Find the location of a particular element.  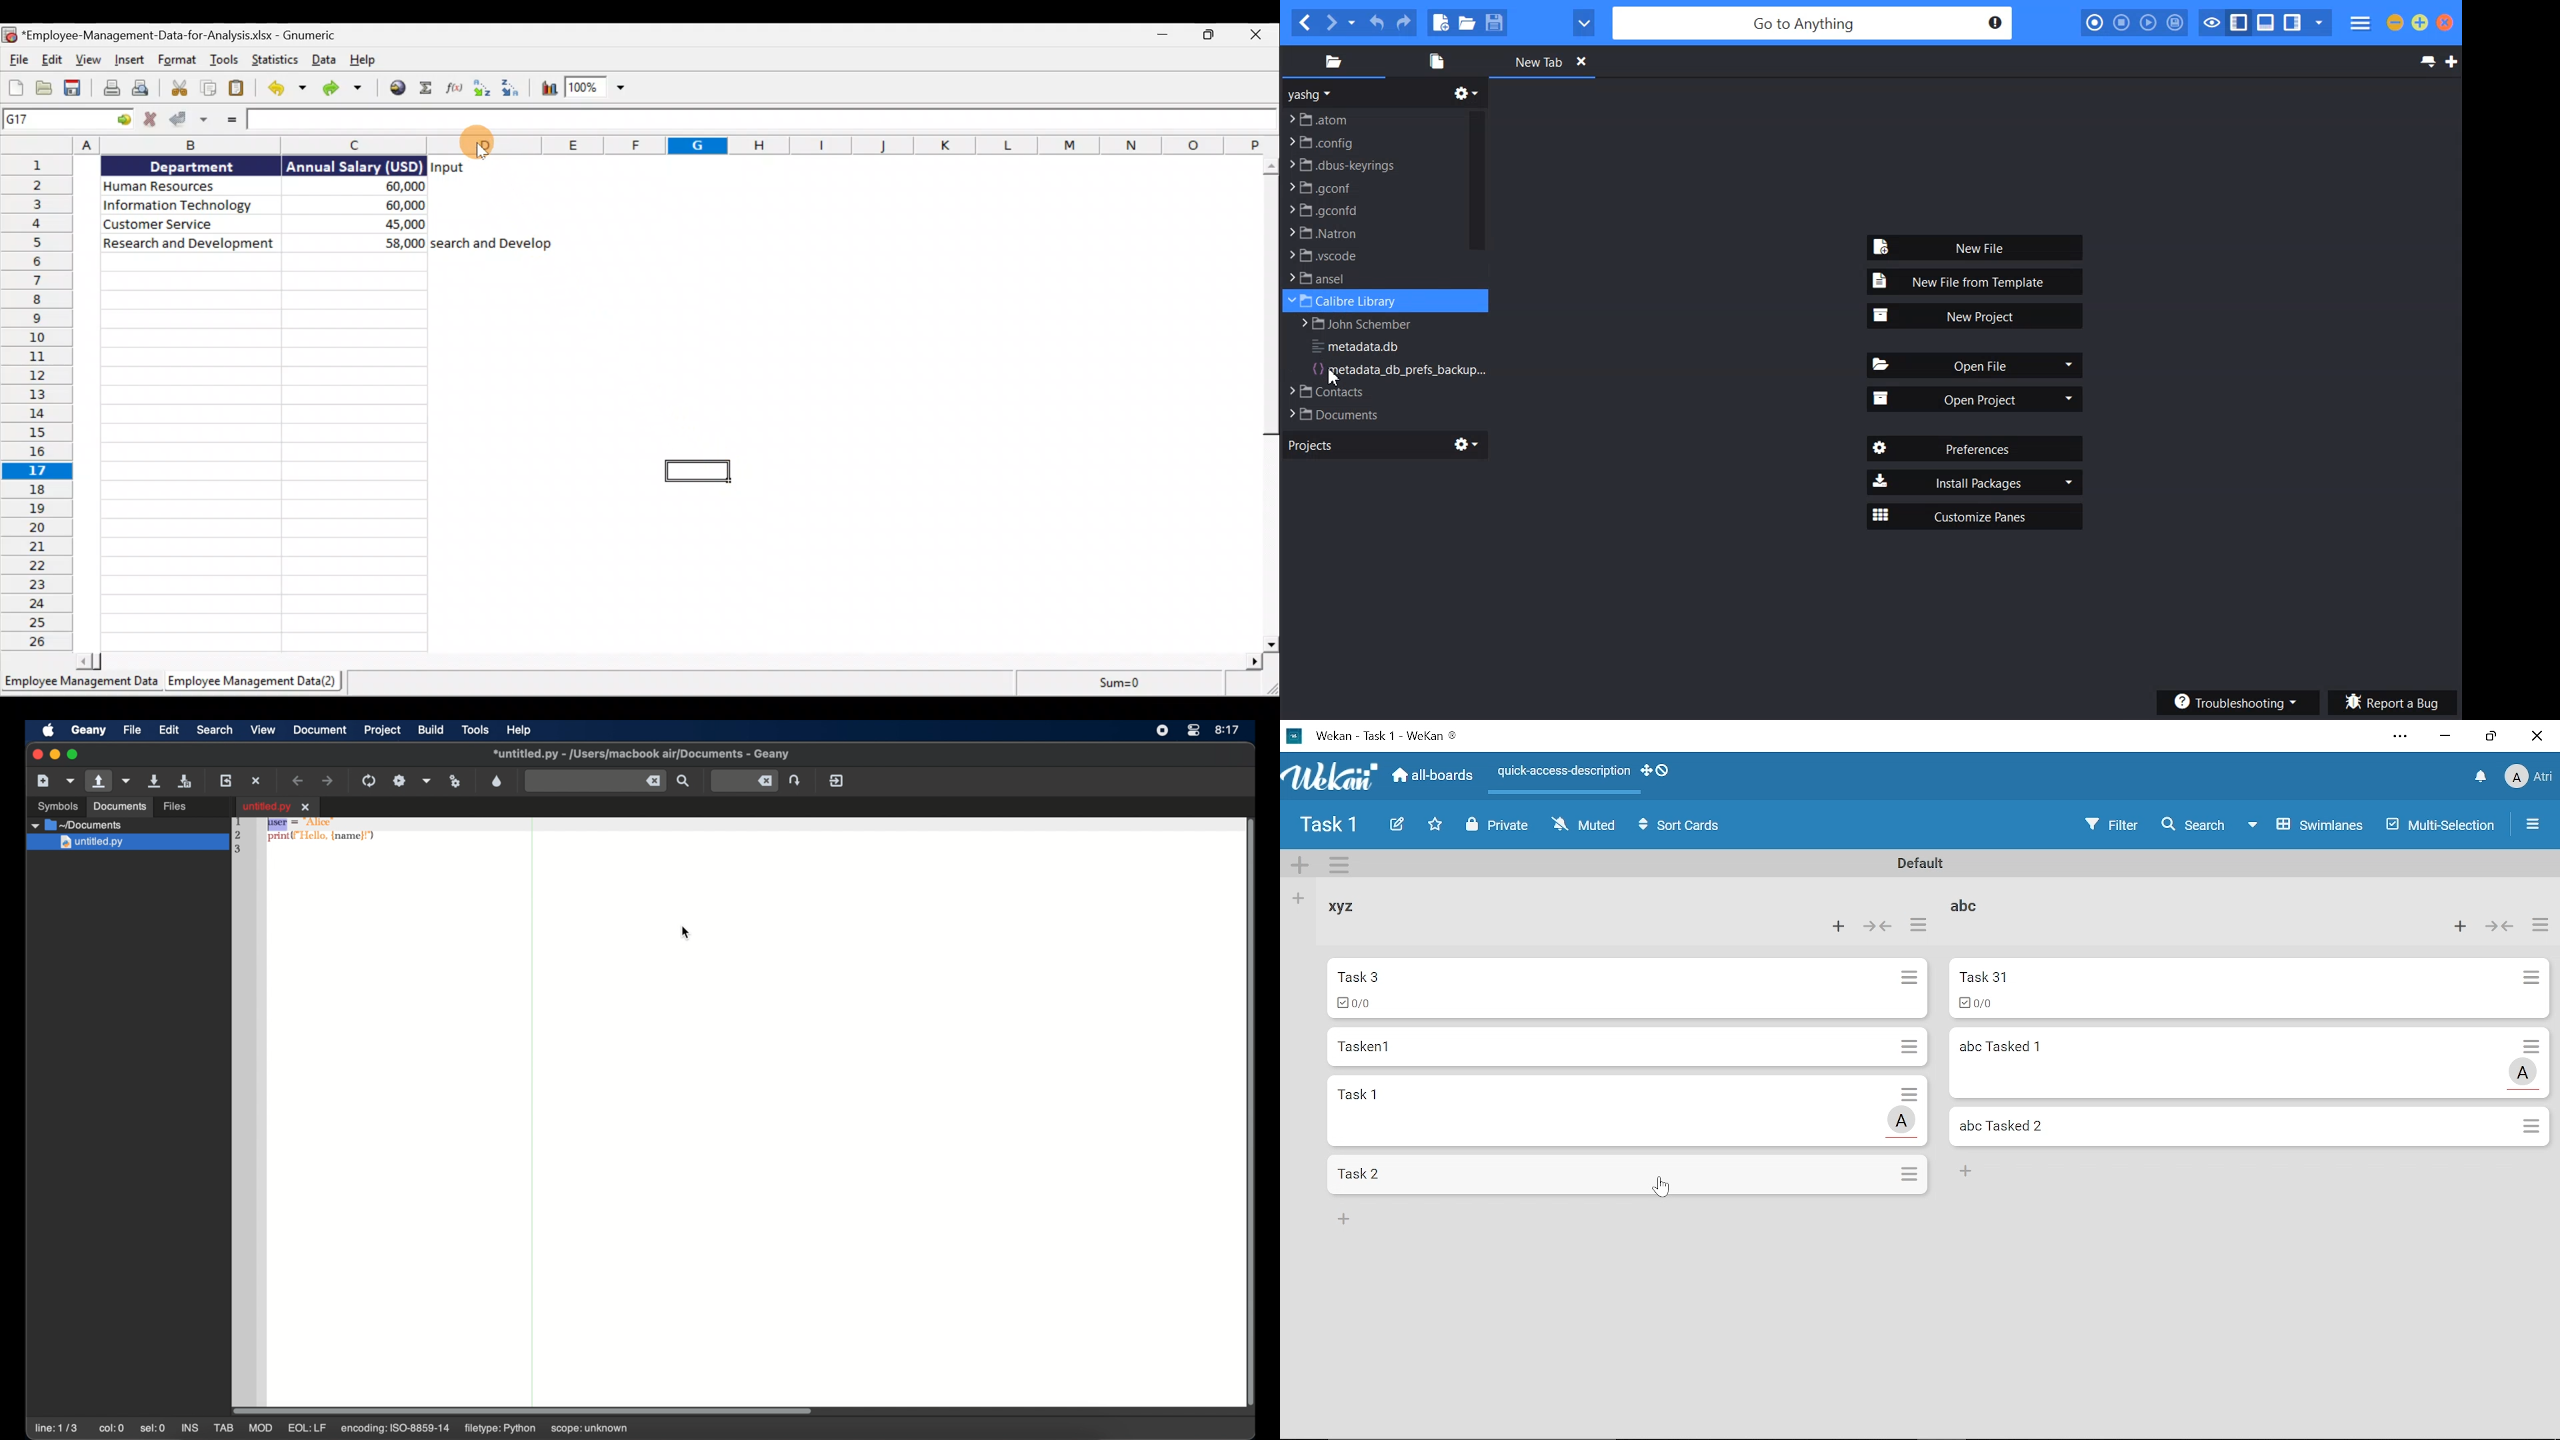

Open a file is located at coordinates (47, 87).